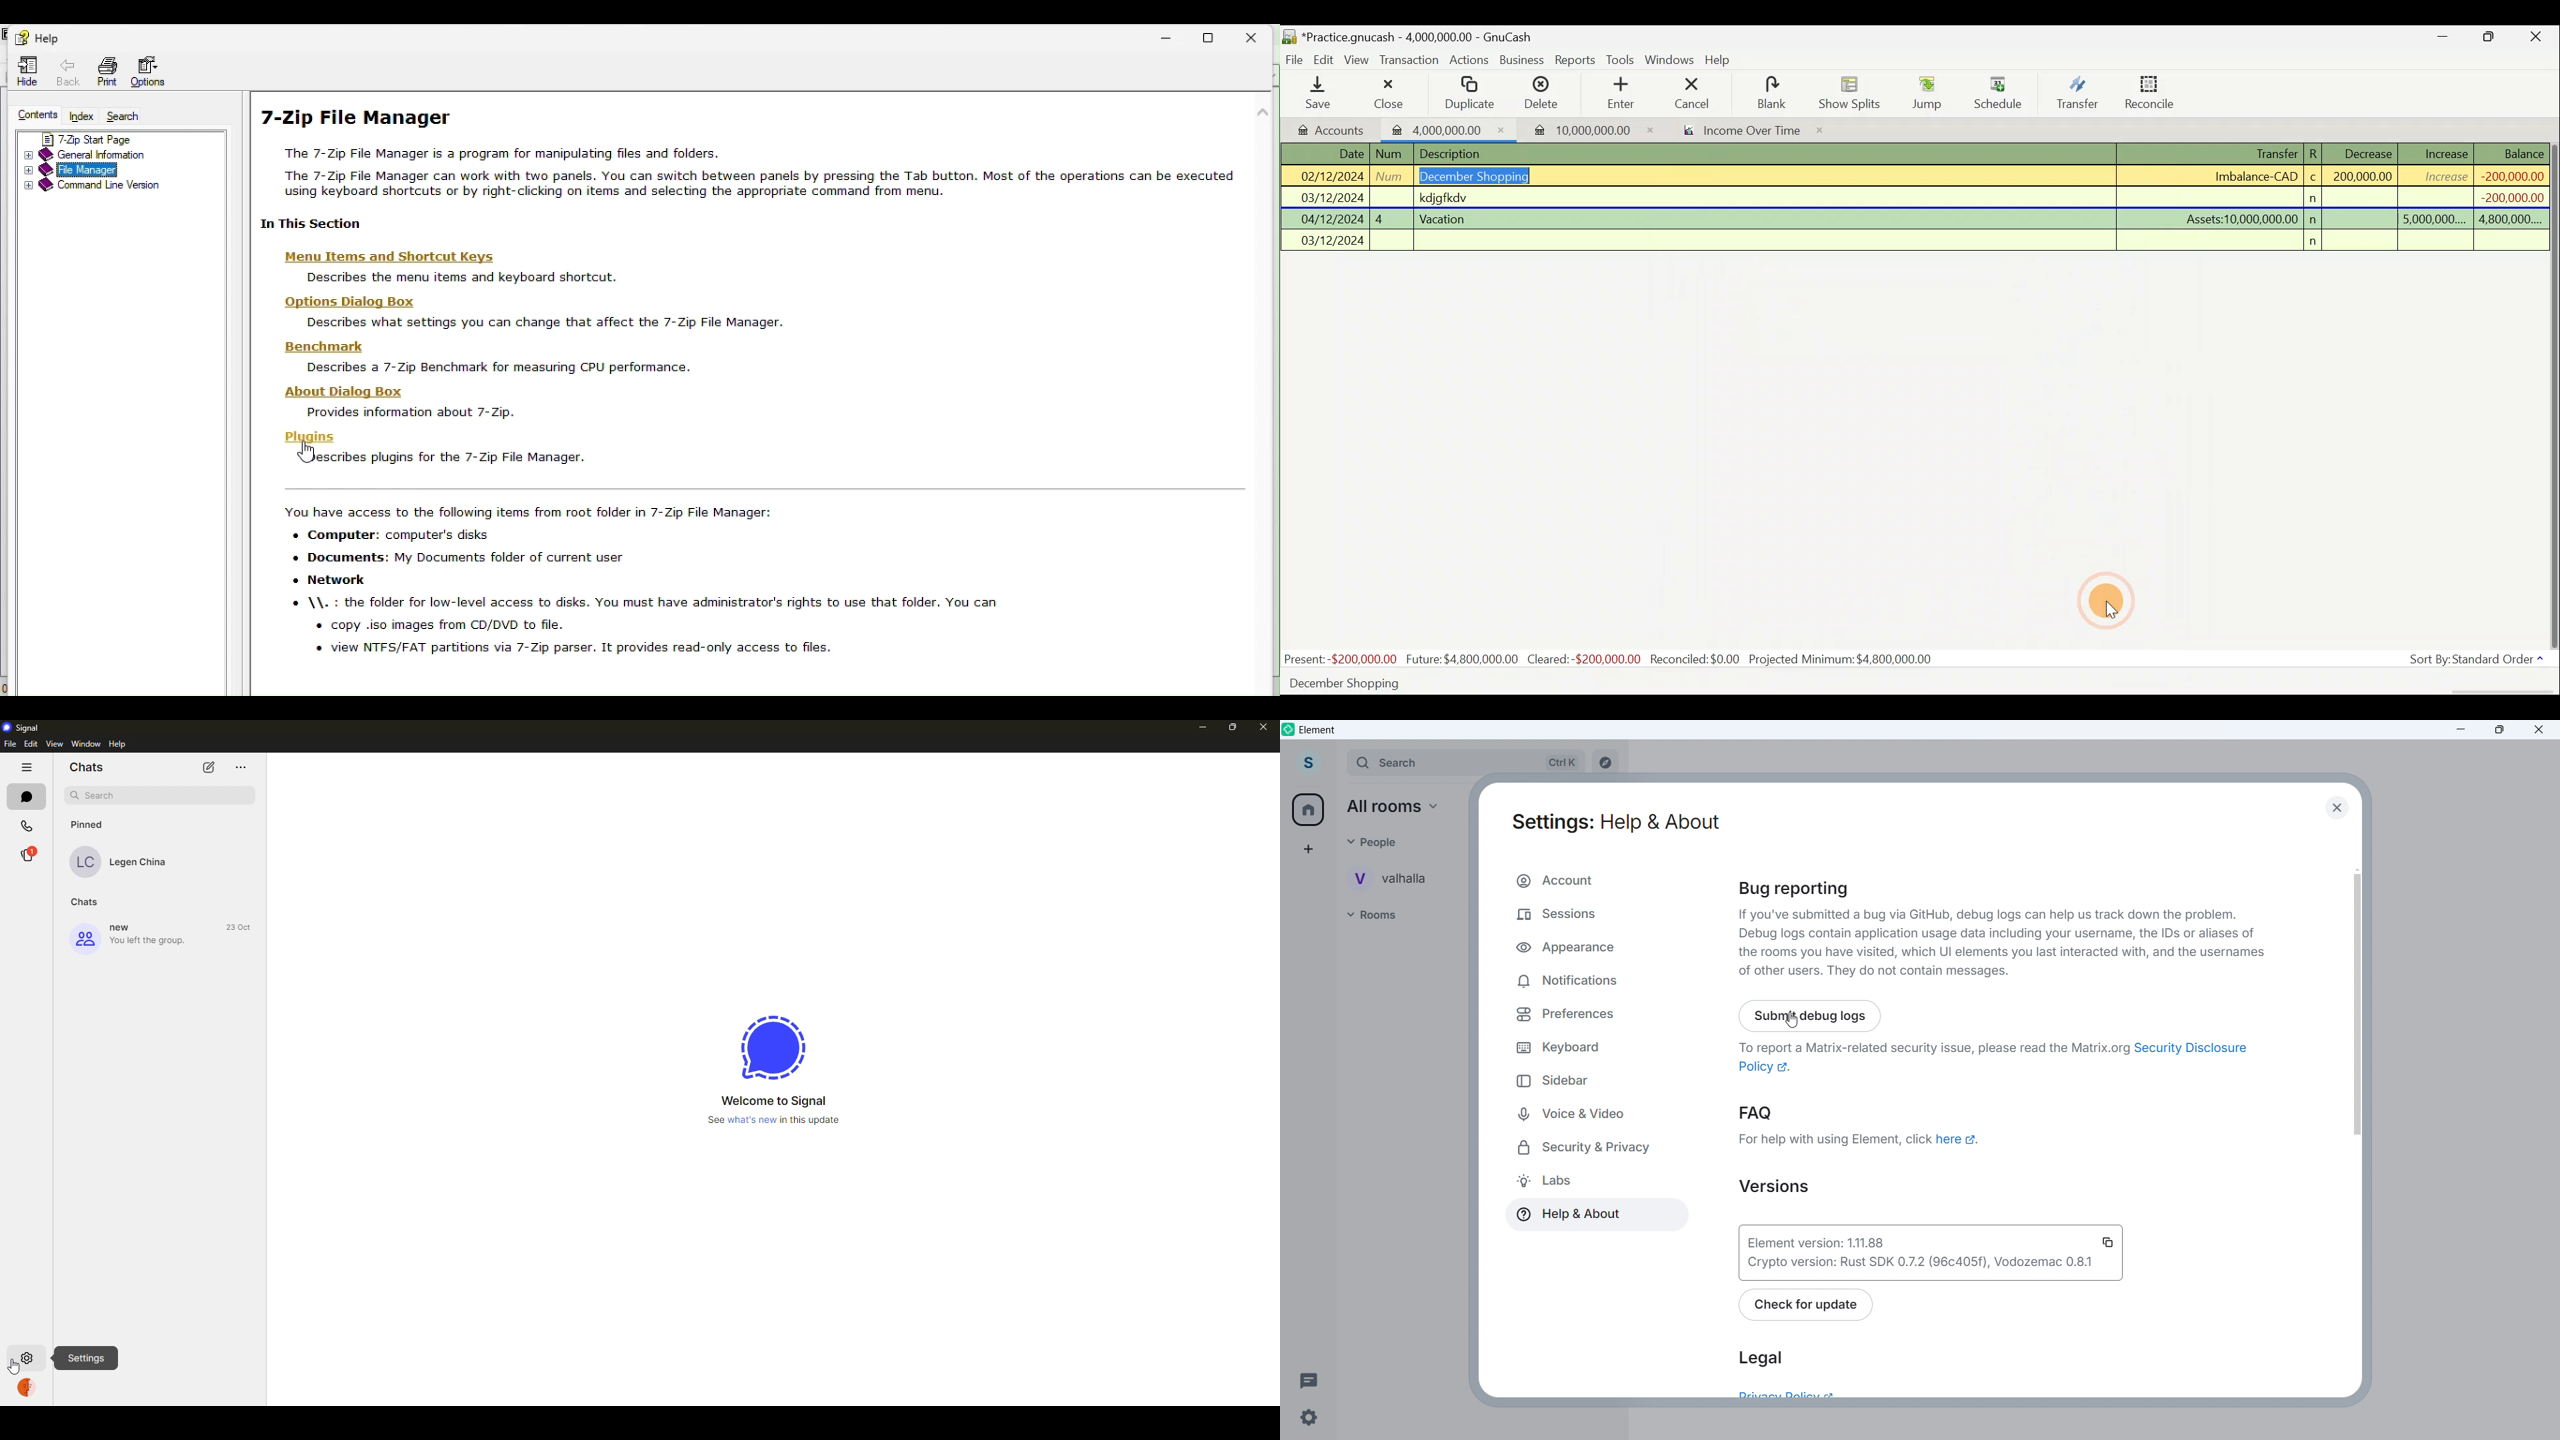  I want to click on Edit, so click(1326, 59).